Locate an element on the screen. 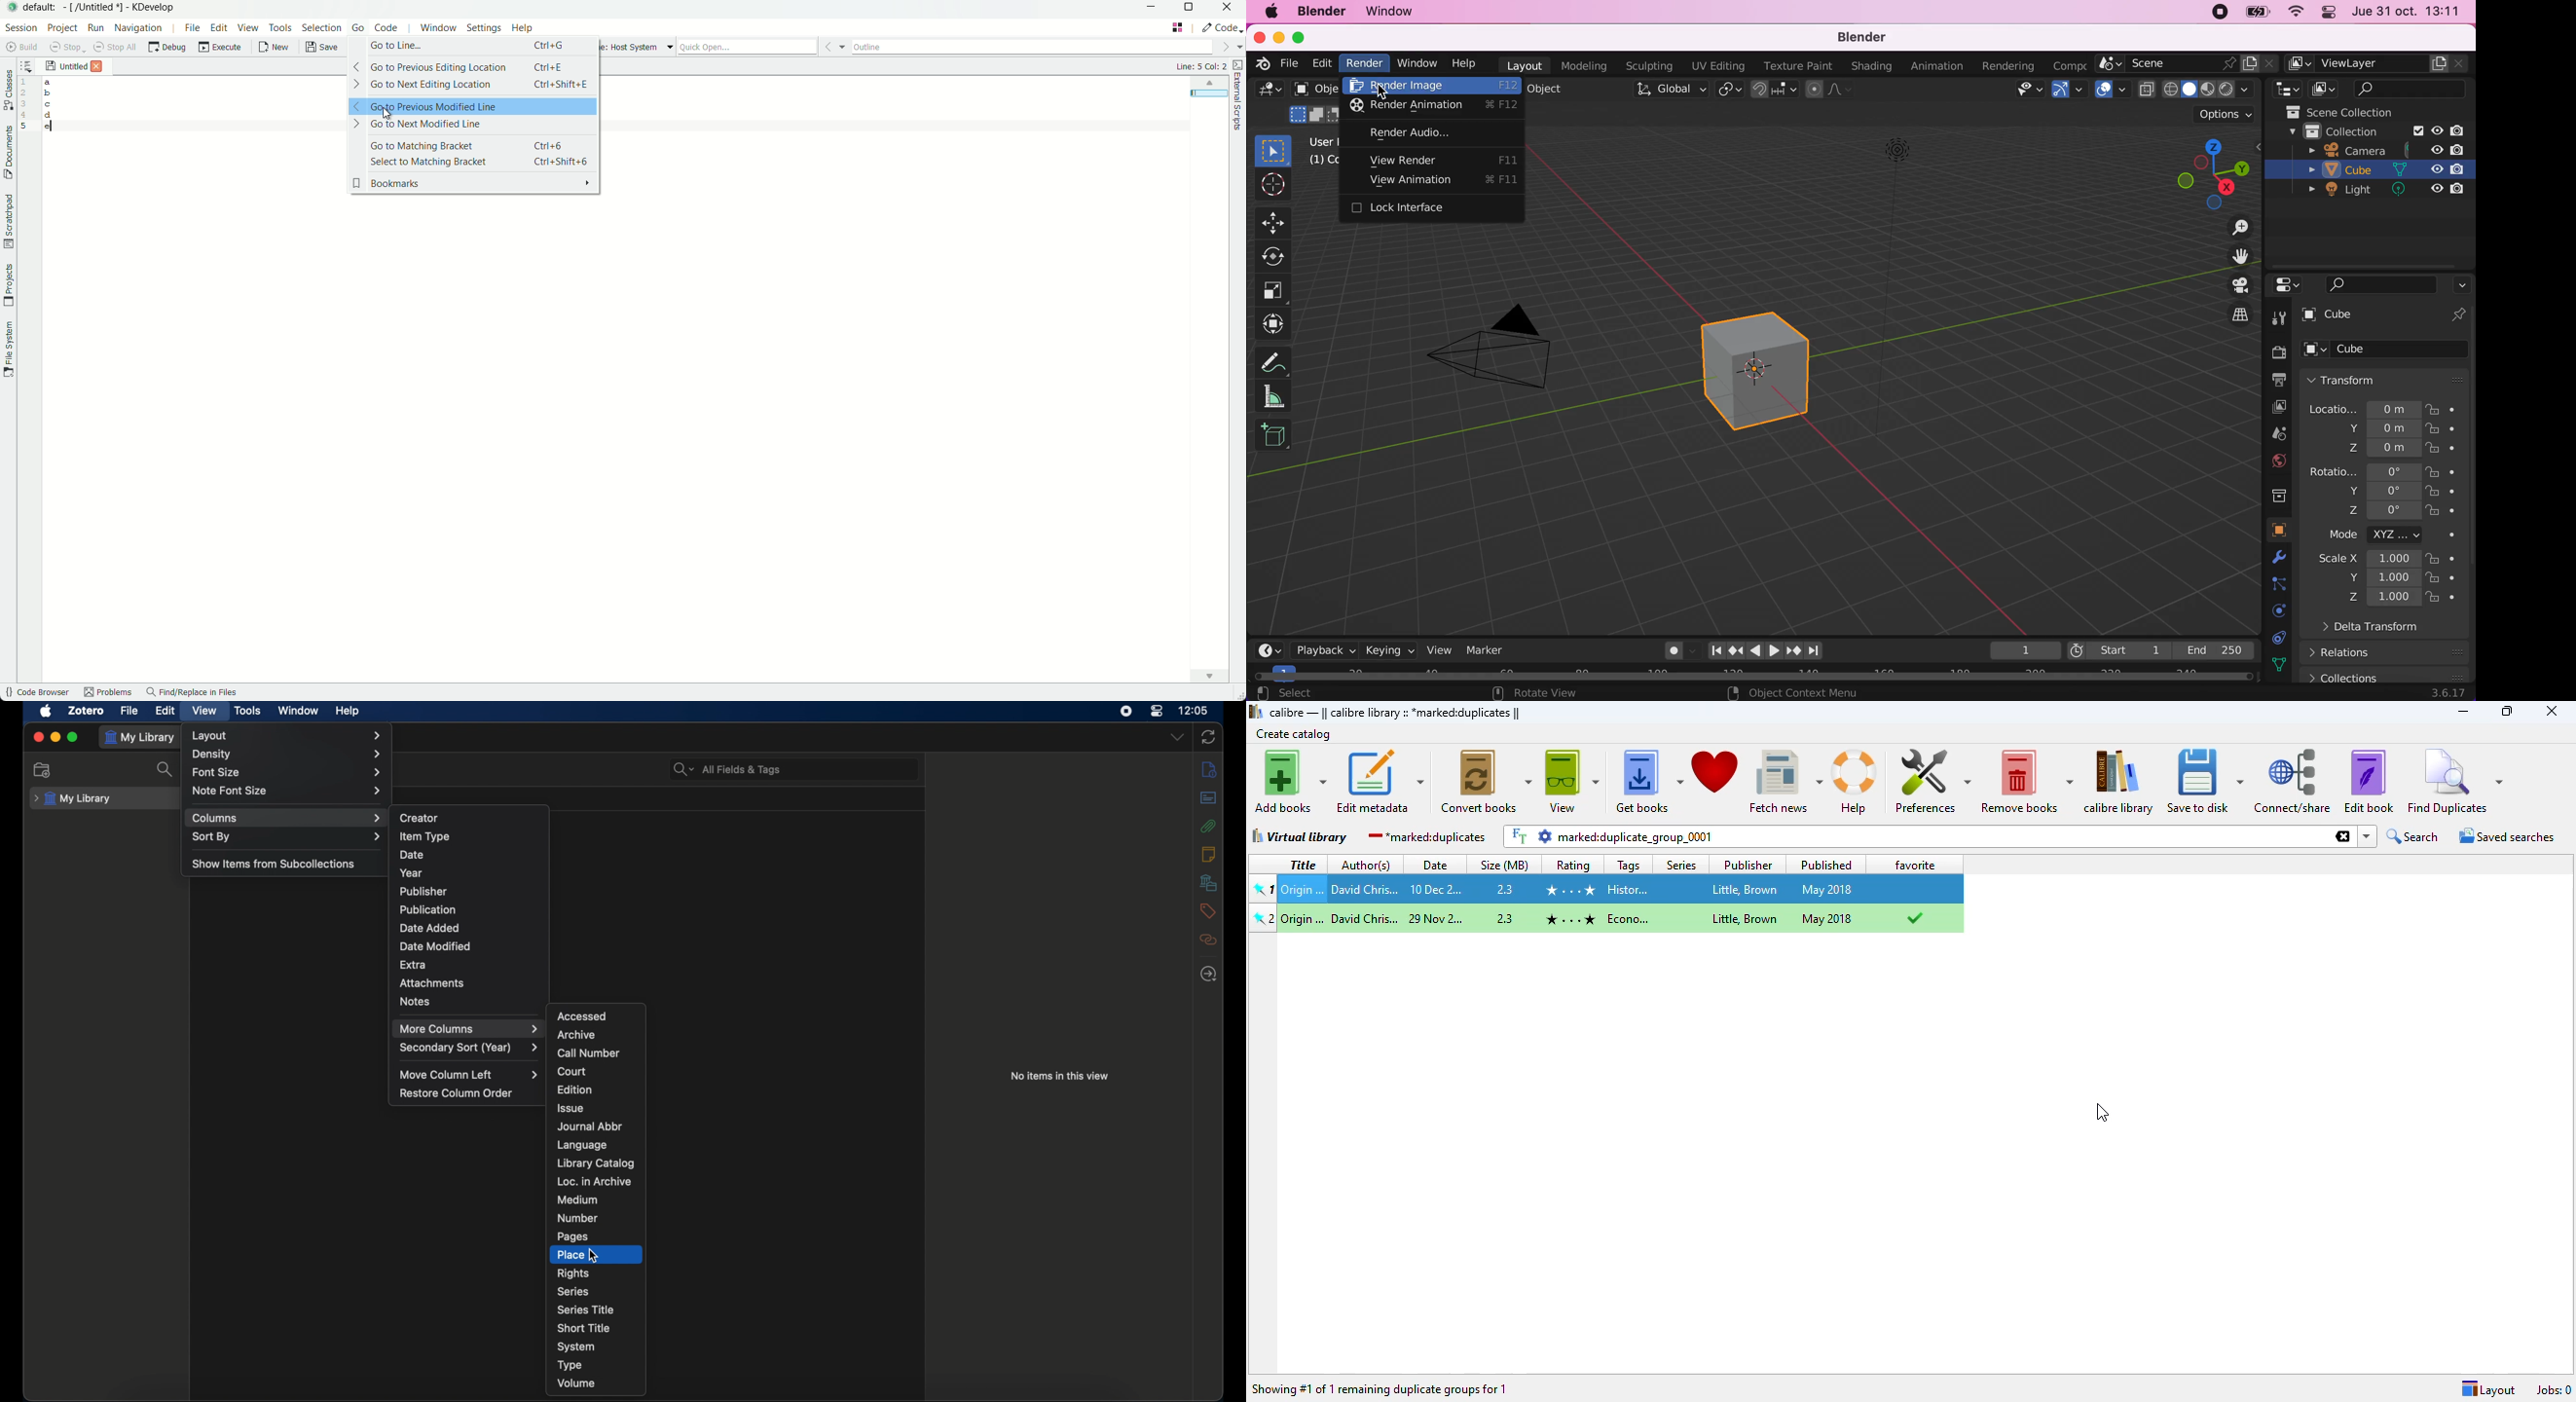  switch the current view is located at coordinates (2231, 314).